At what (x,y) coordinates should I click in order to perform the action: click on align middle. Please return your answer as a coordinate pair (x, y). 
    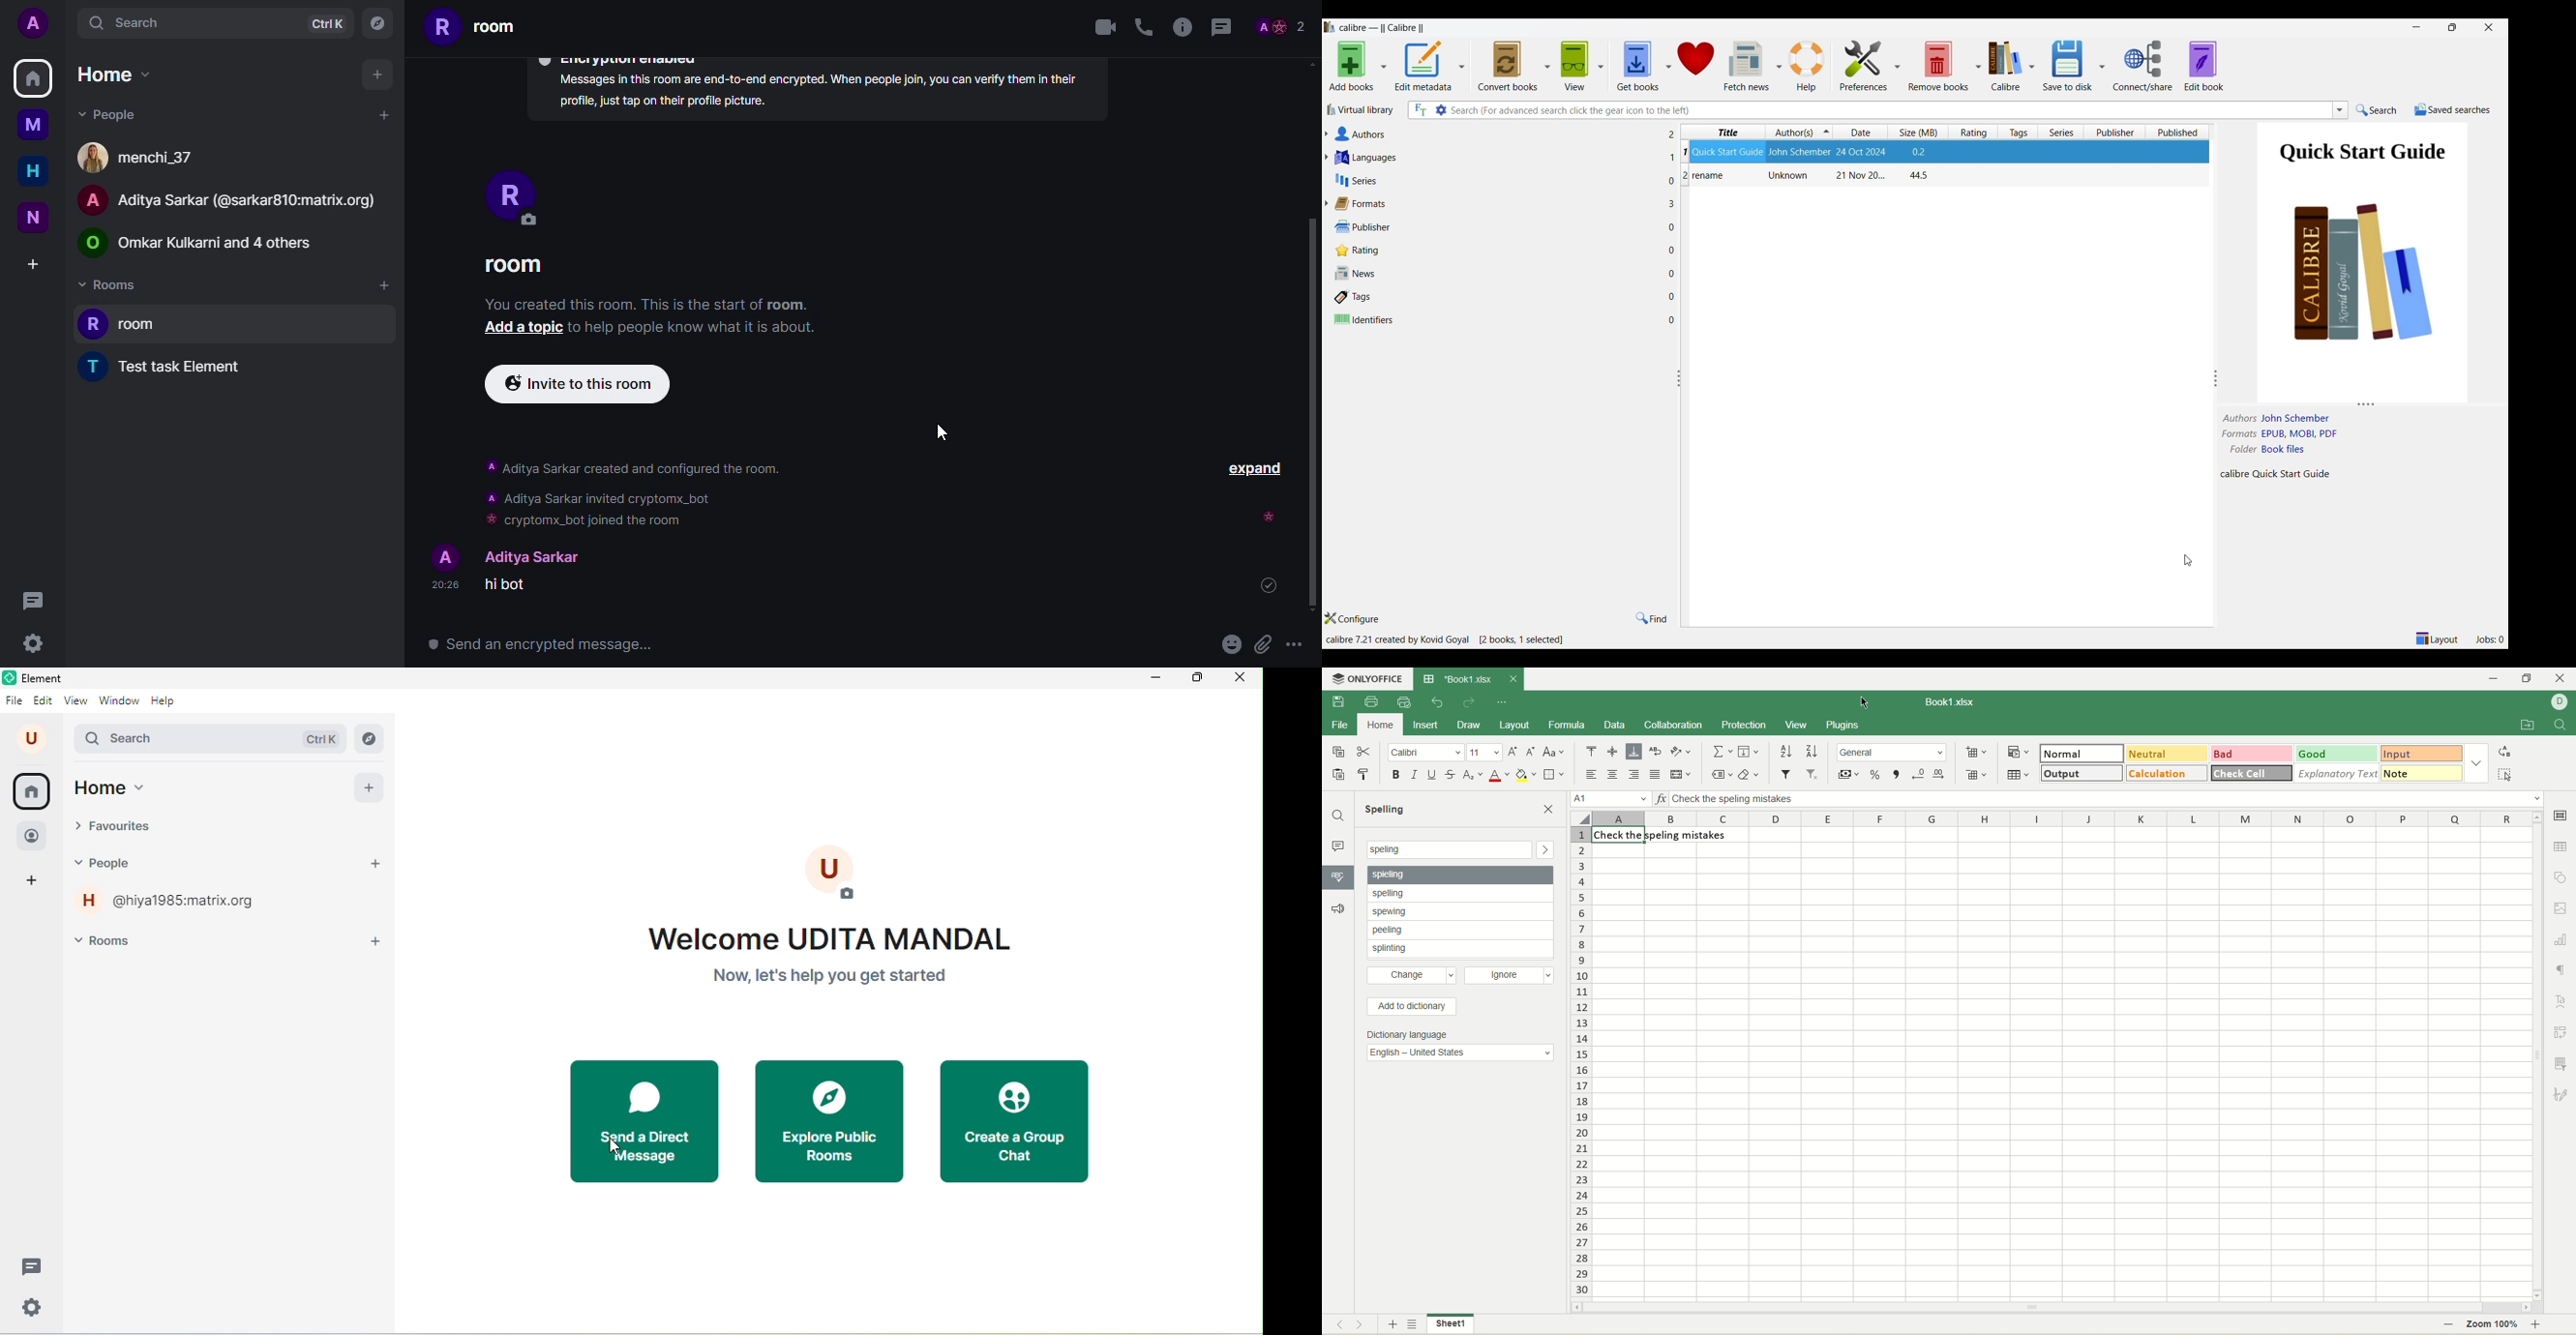
    Looking at the image, I should click on (1612, 751).